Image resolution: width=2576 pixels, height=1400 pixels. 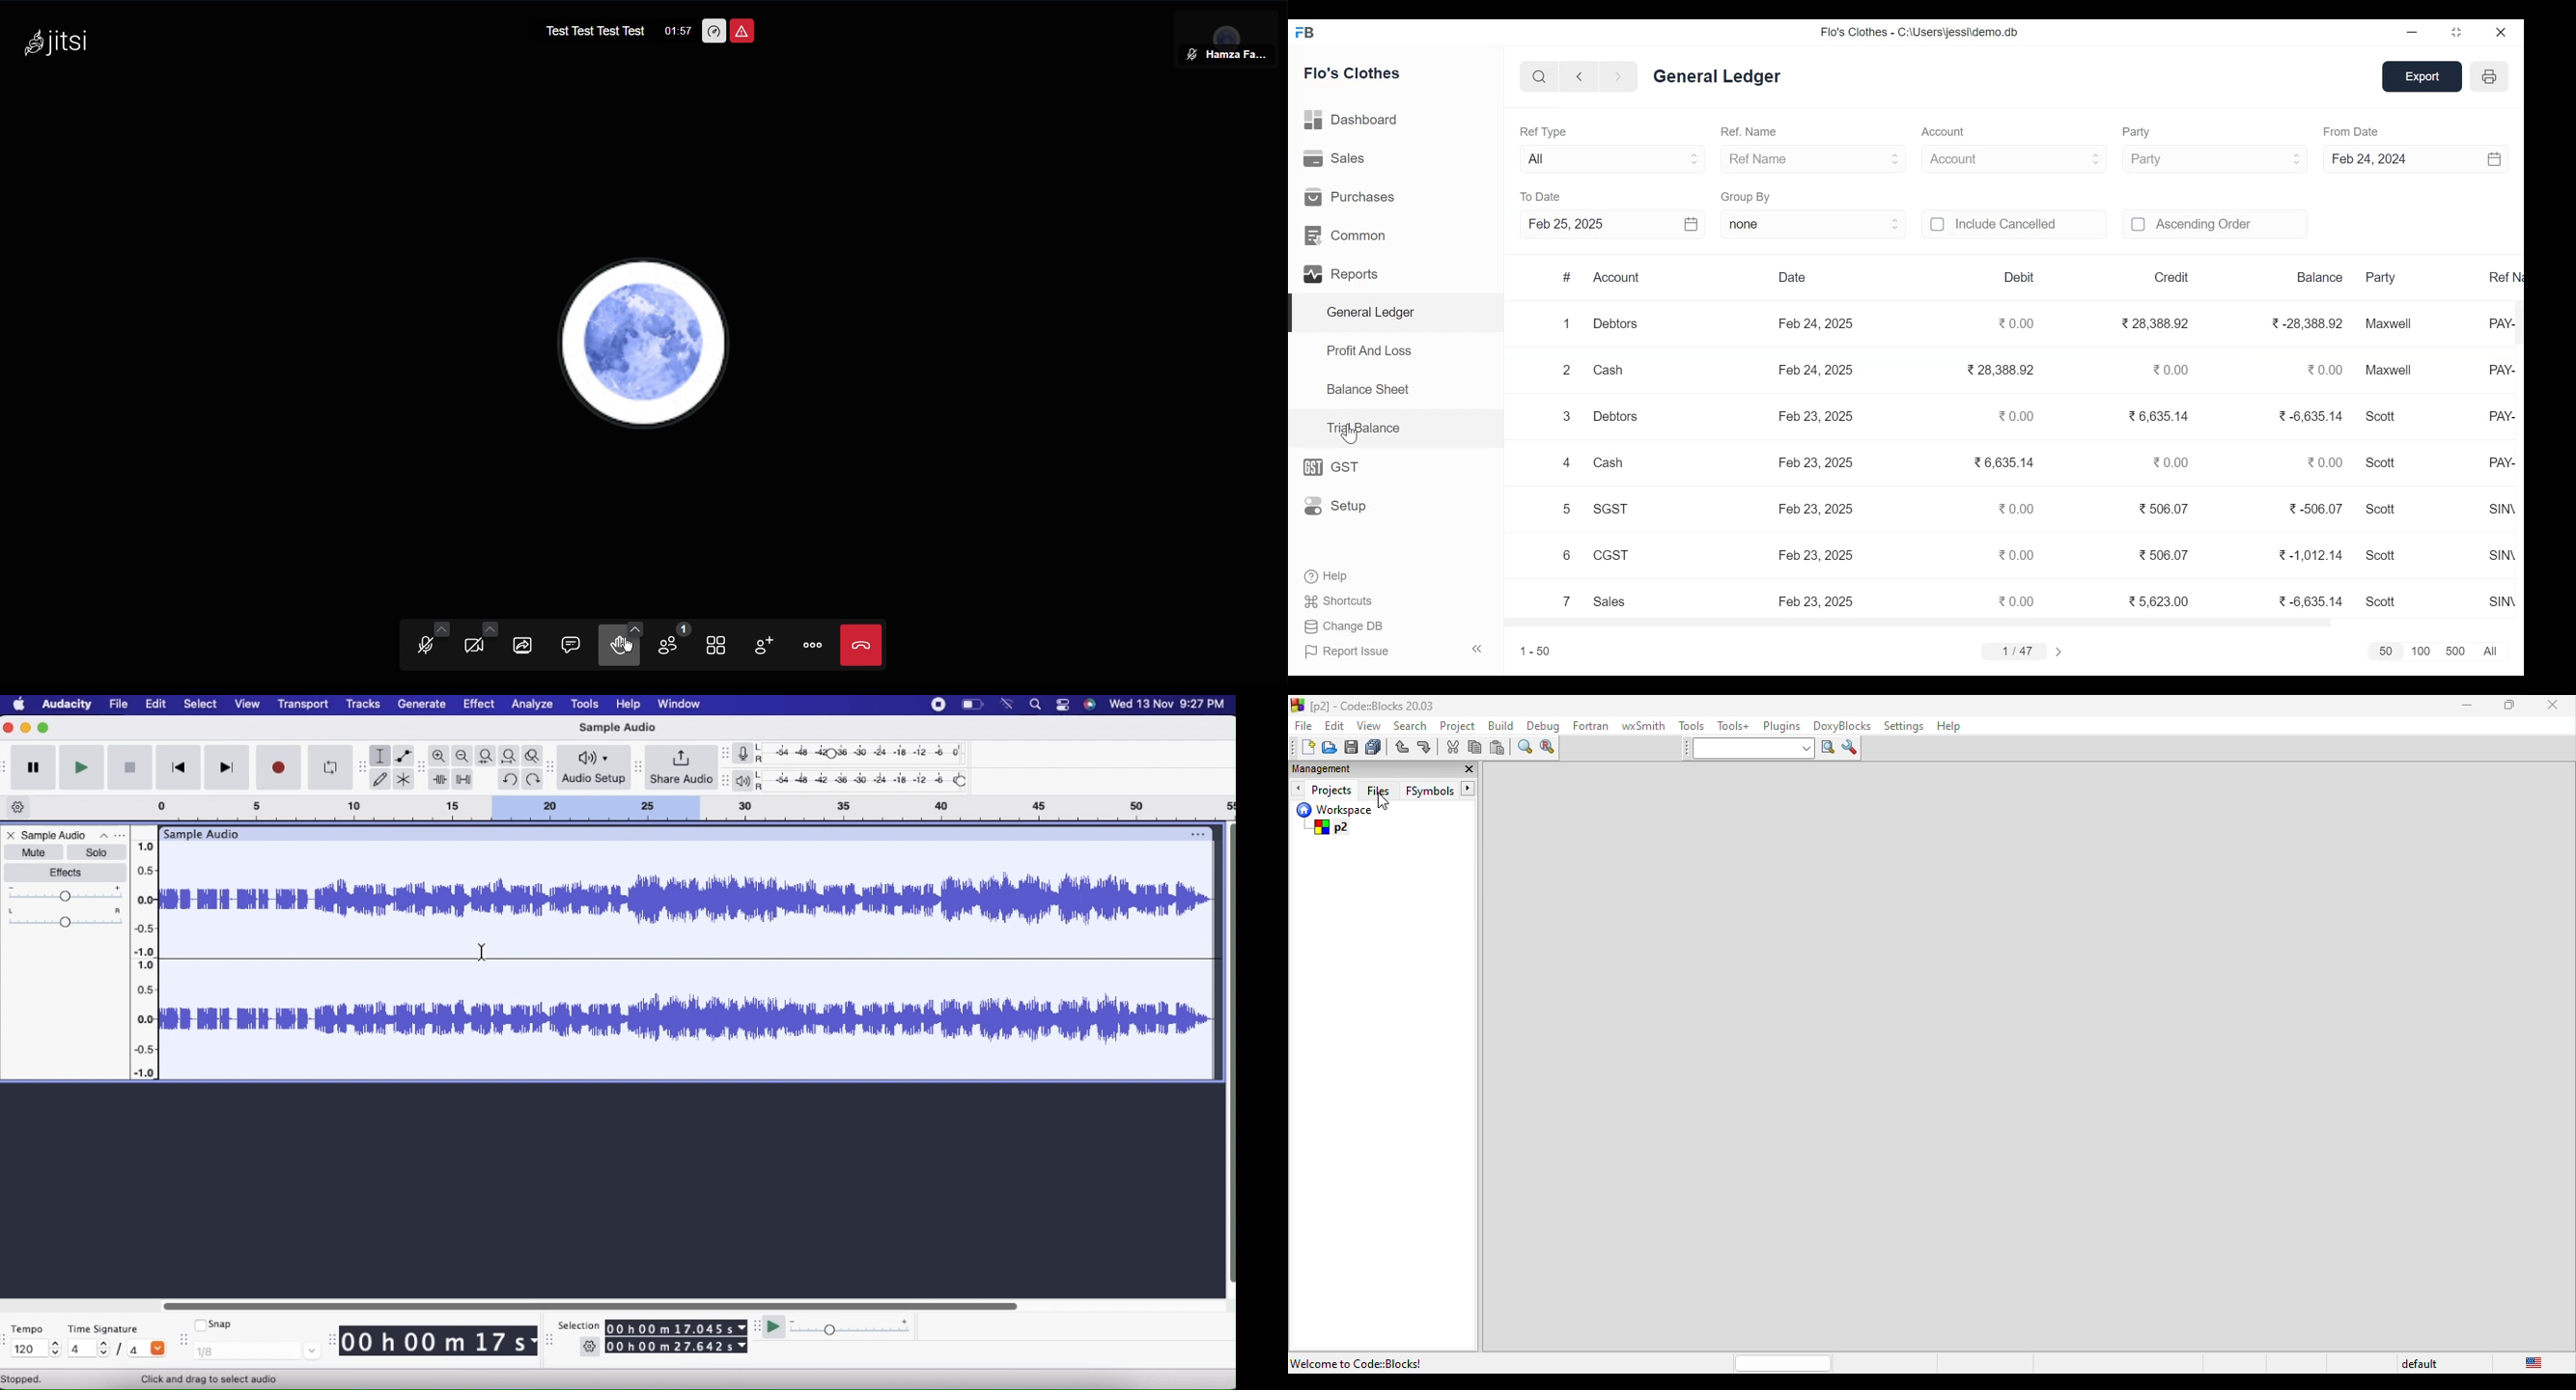 I want to click on minimize, so click(x=2470, y=706).